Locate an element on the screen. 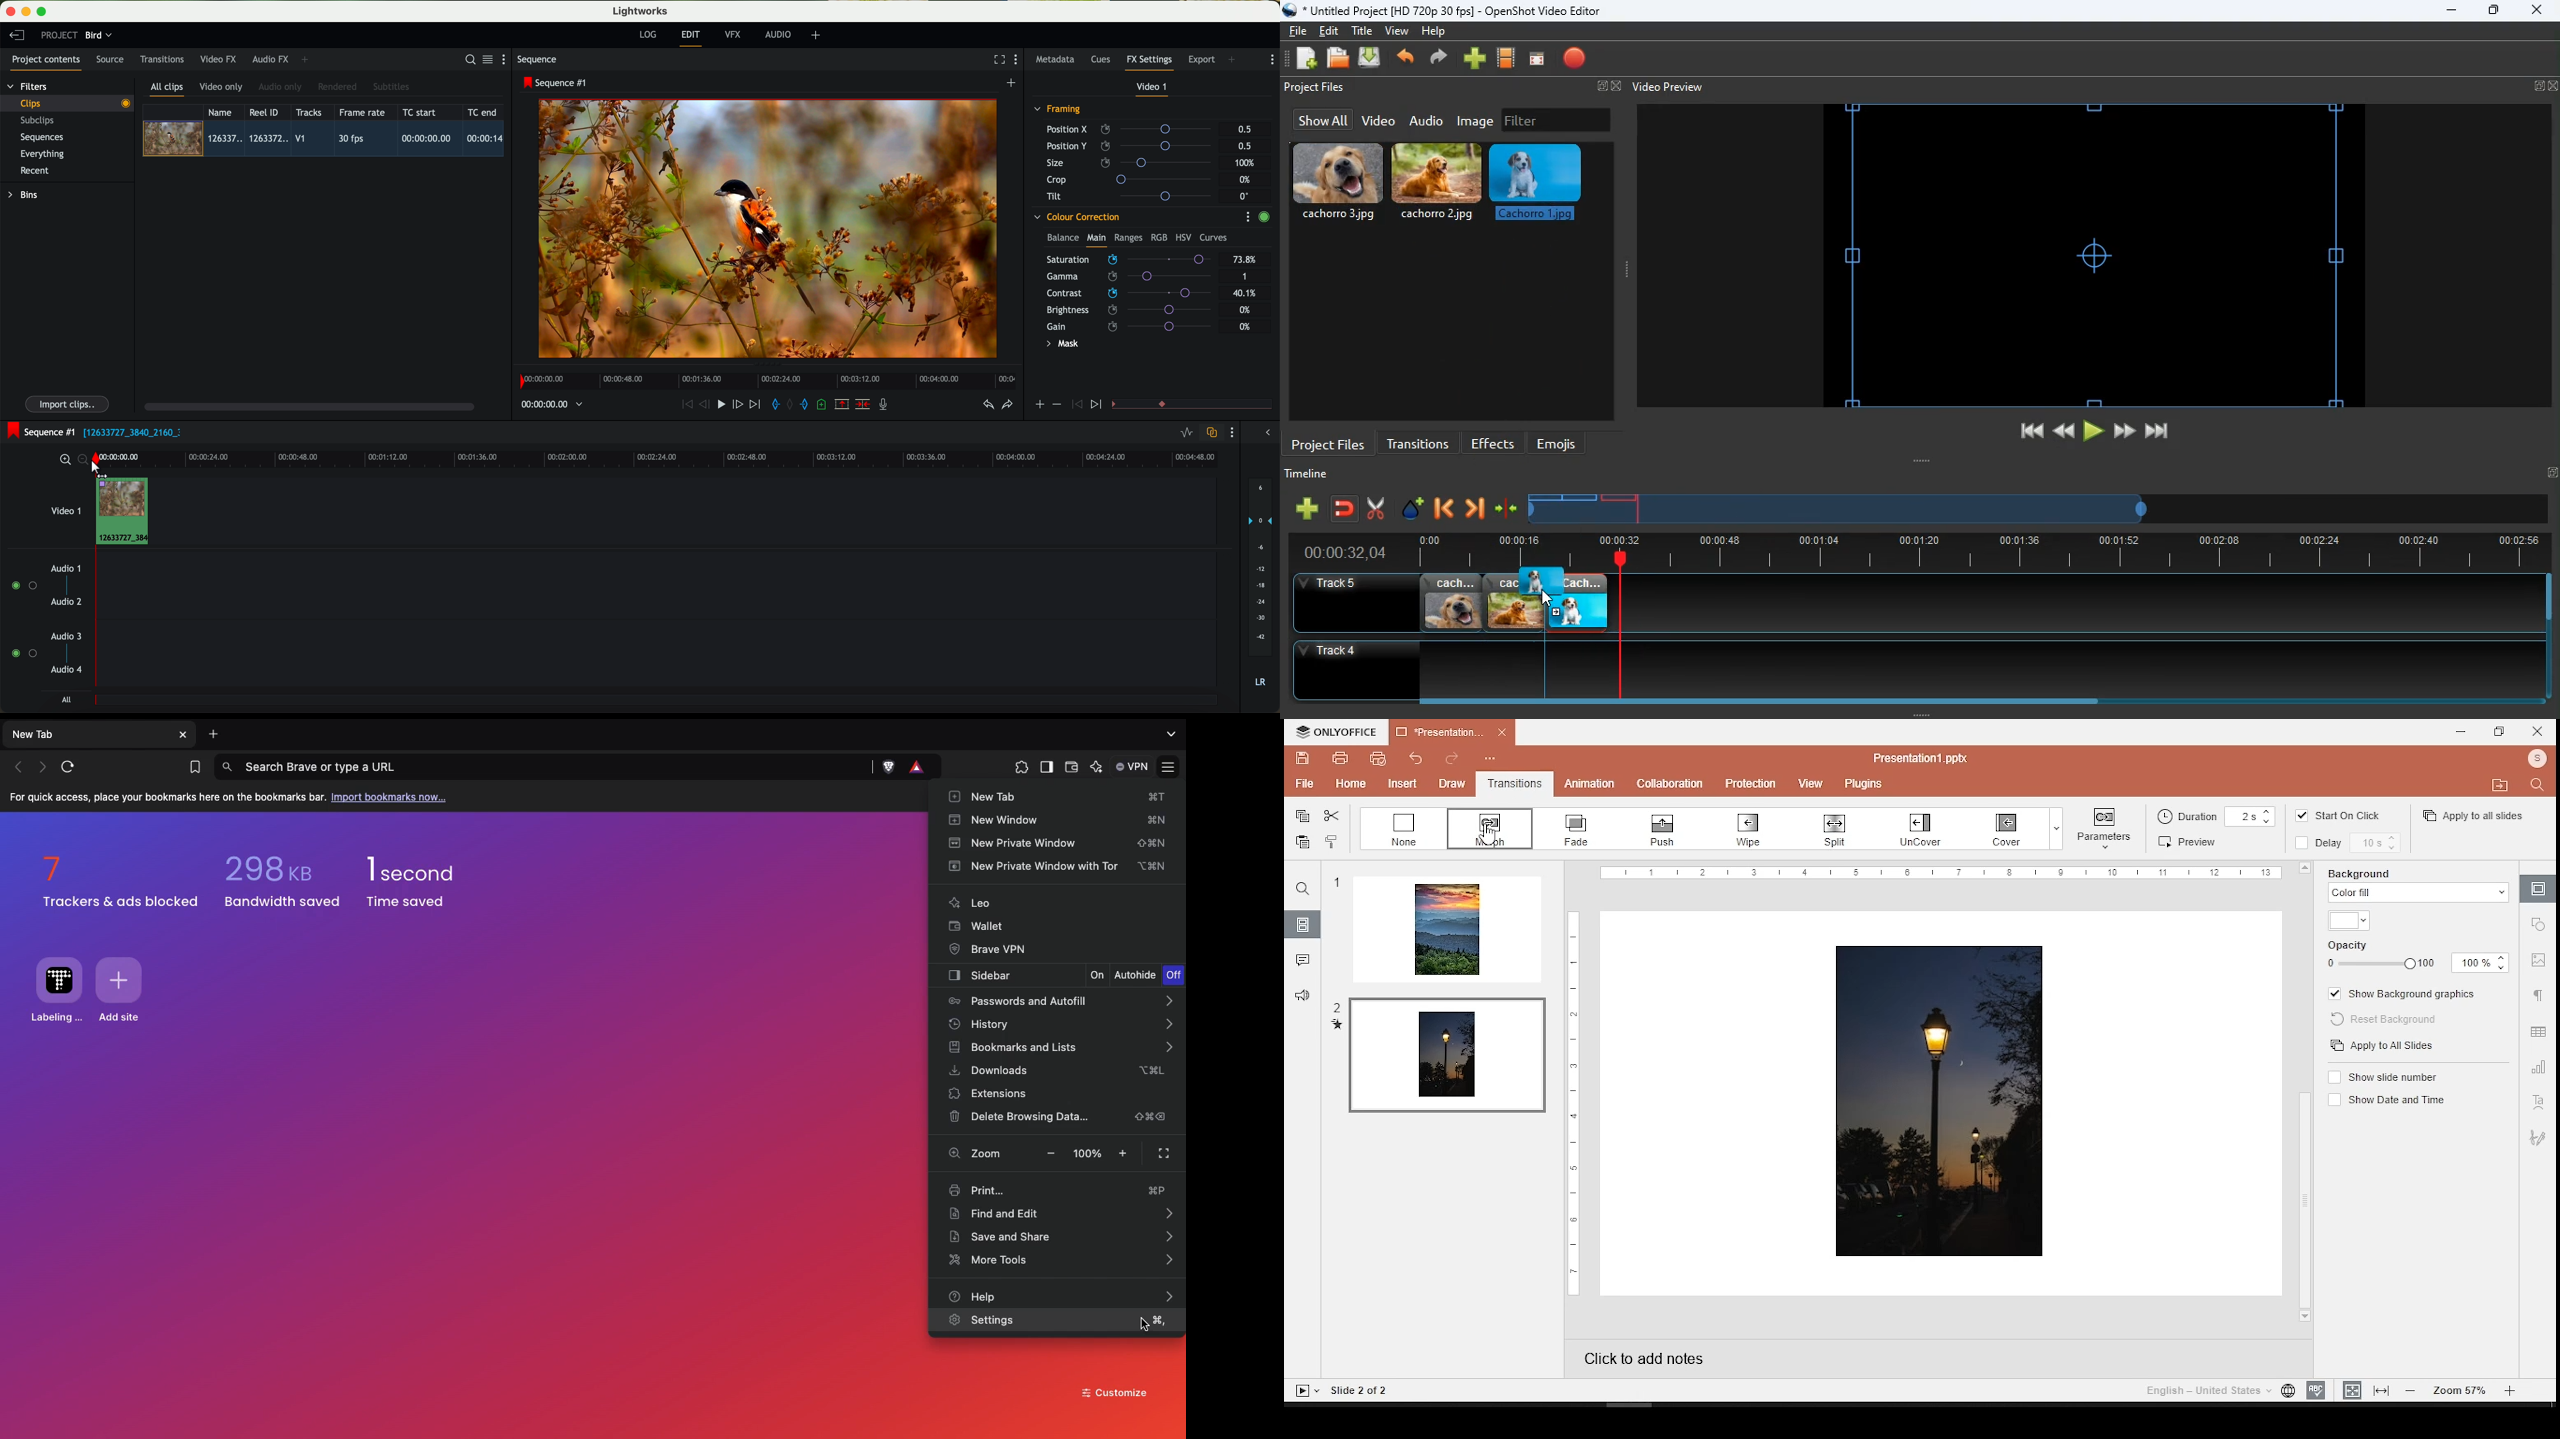 Image resolution: width=2576 pixels, height=1456 pixels. Zoom is located at coordinates (991, 1153).